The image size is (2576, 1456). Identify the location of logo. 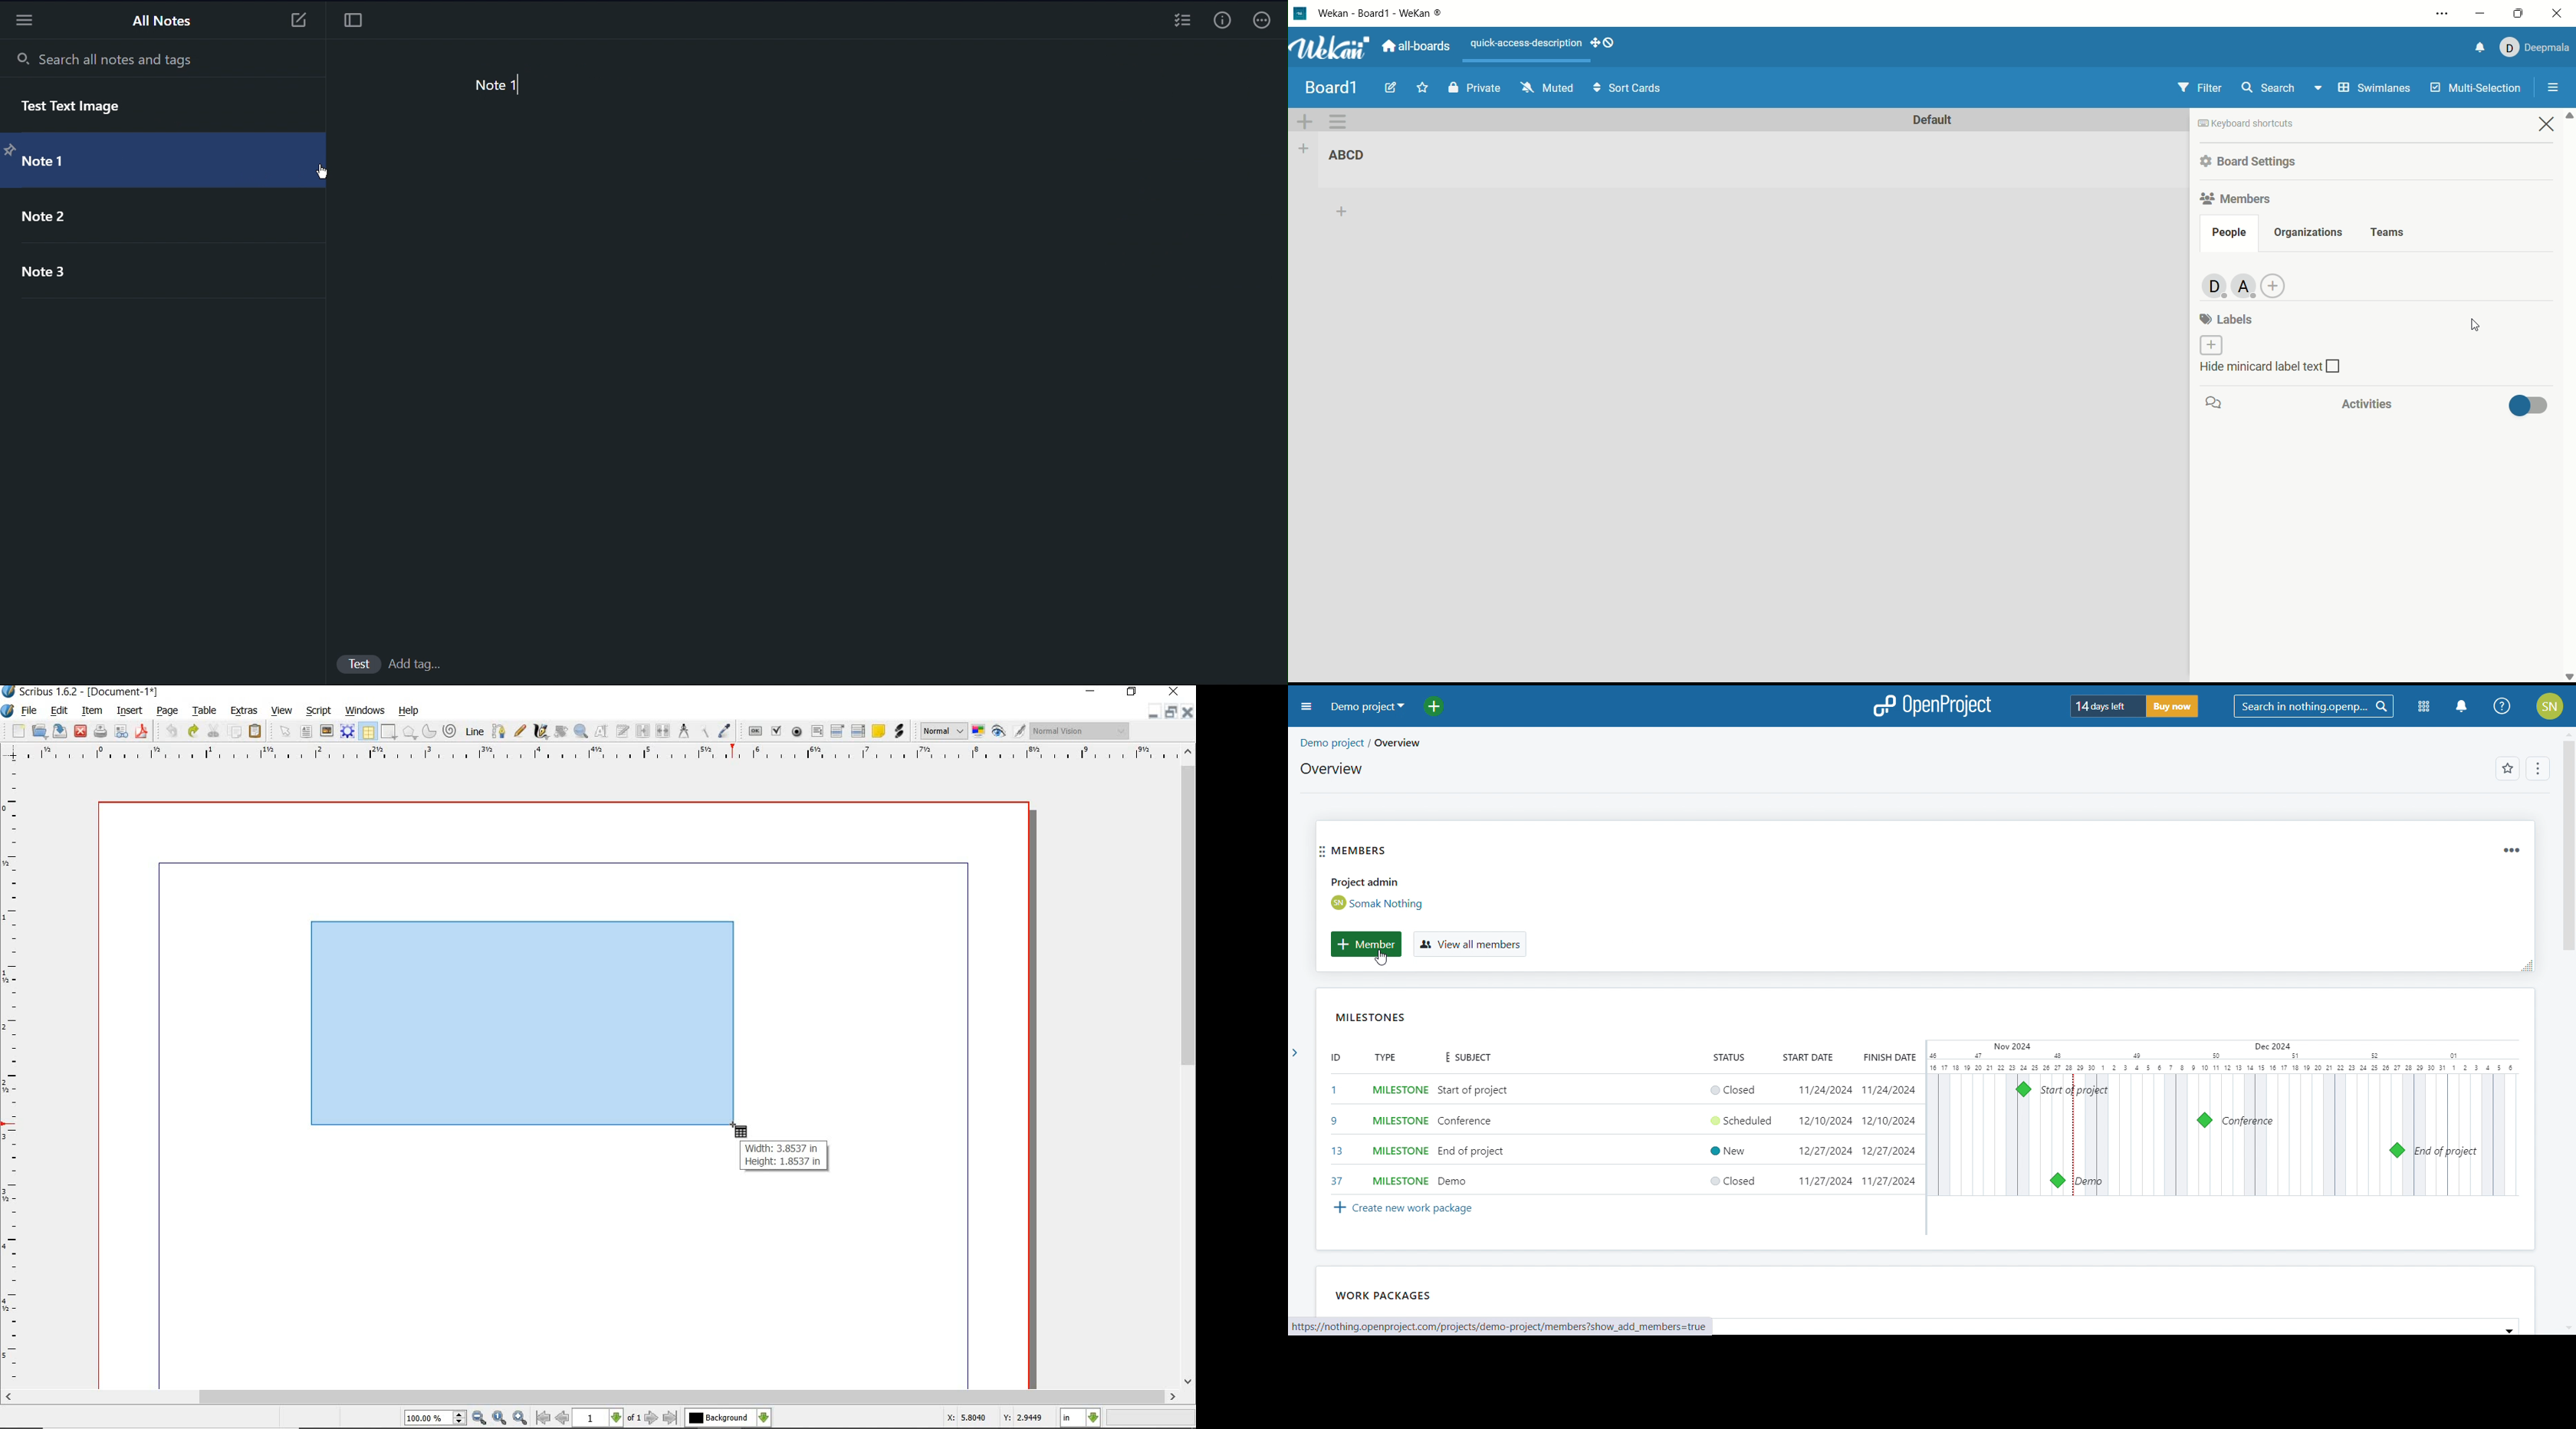
(1299, 13).